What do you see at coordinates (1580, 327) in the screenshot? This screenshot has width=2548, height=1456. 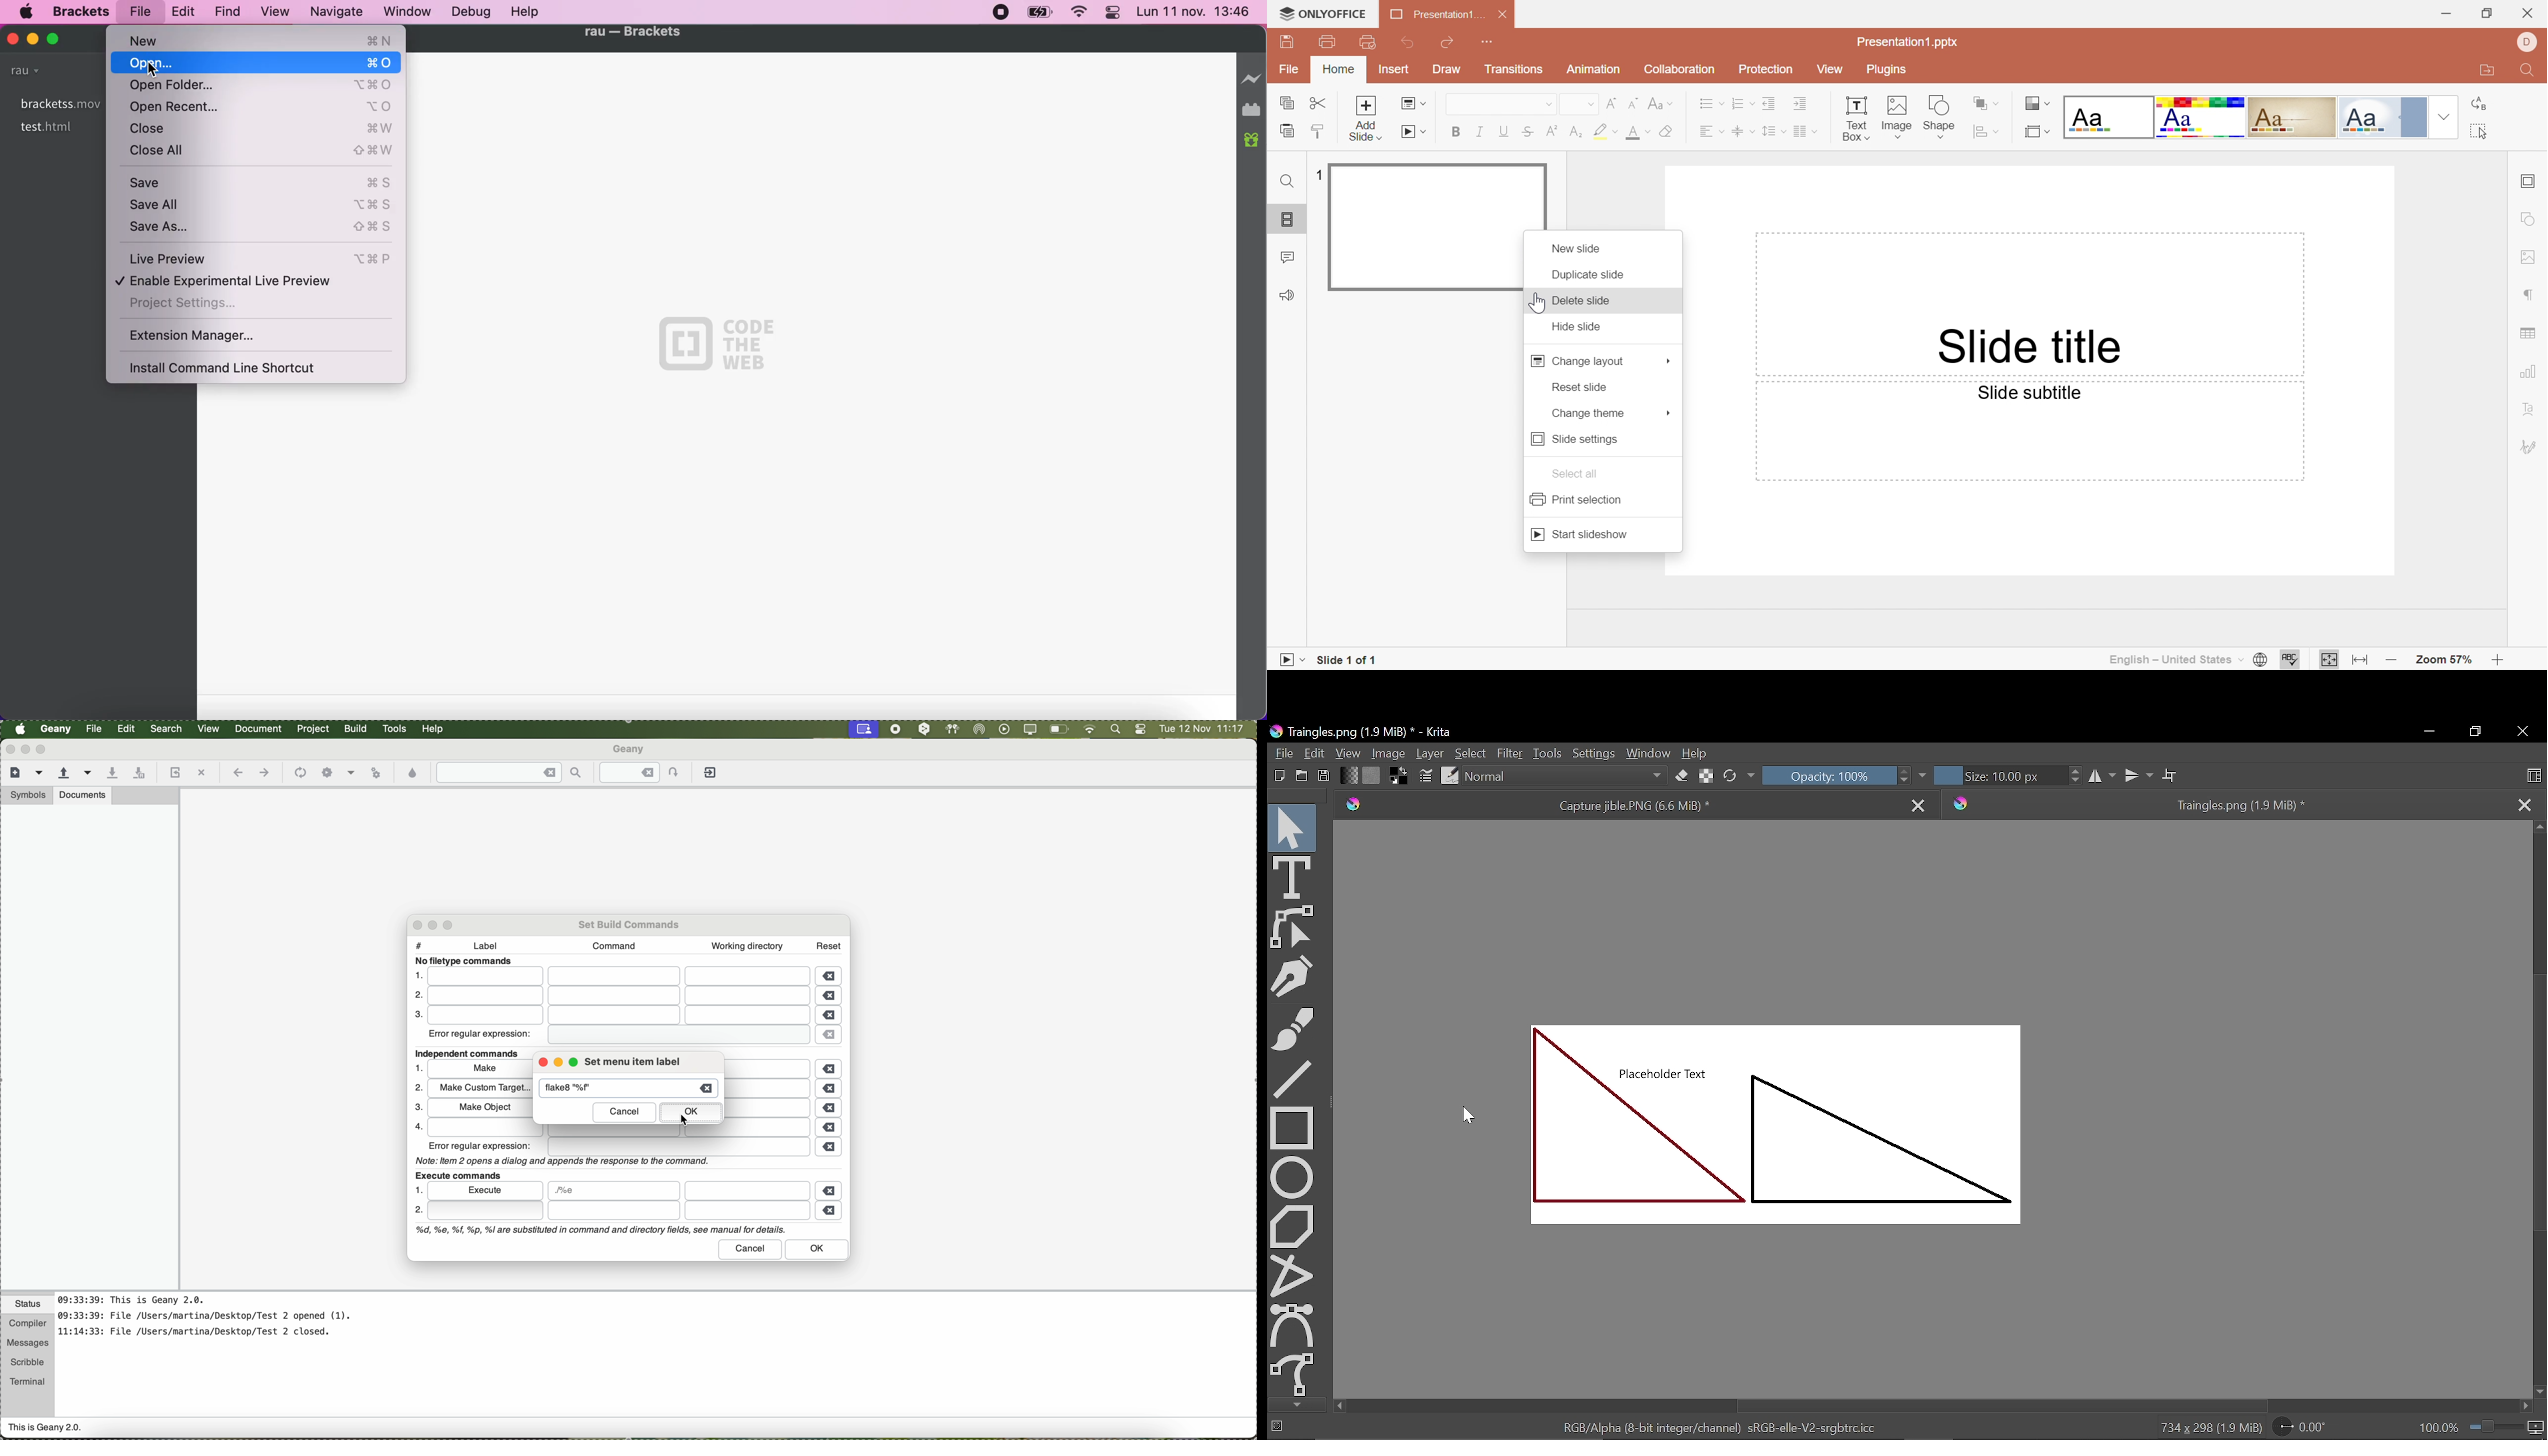 I see `Hide slide` at bounding box center [1580, 327].